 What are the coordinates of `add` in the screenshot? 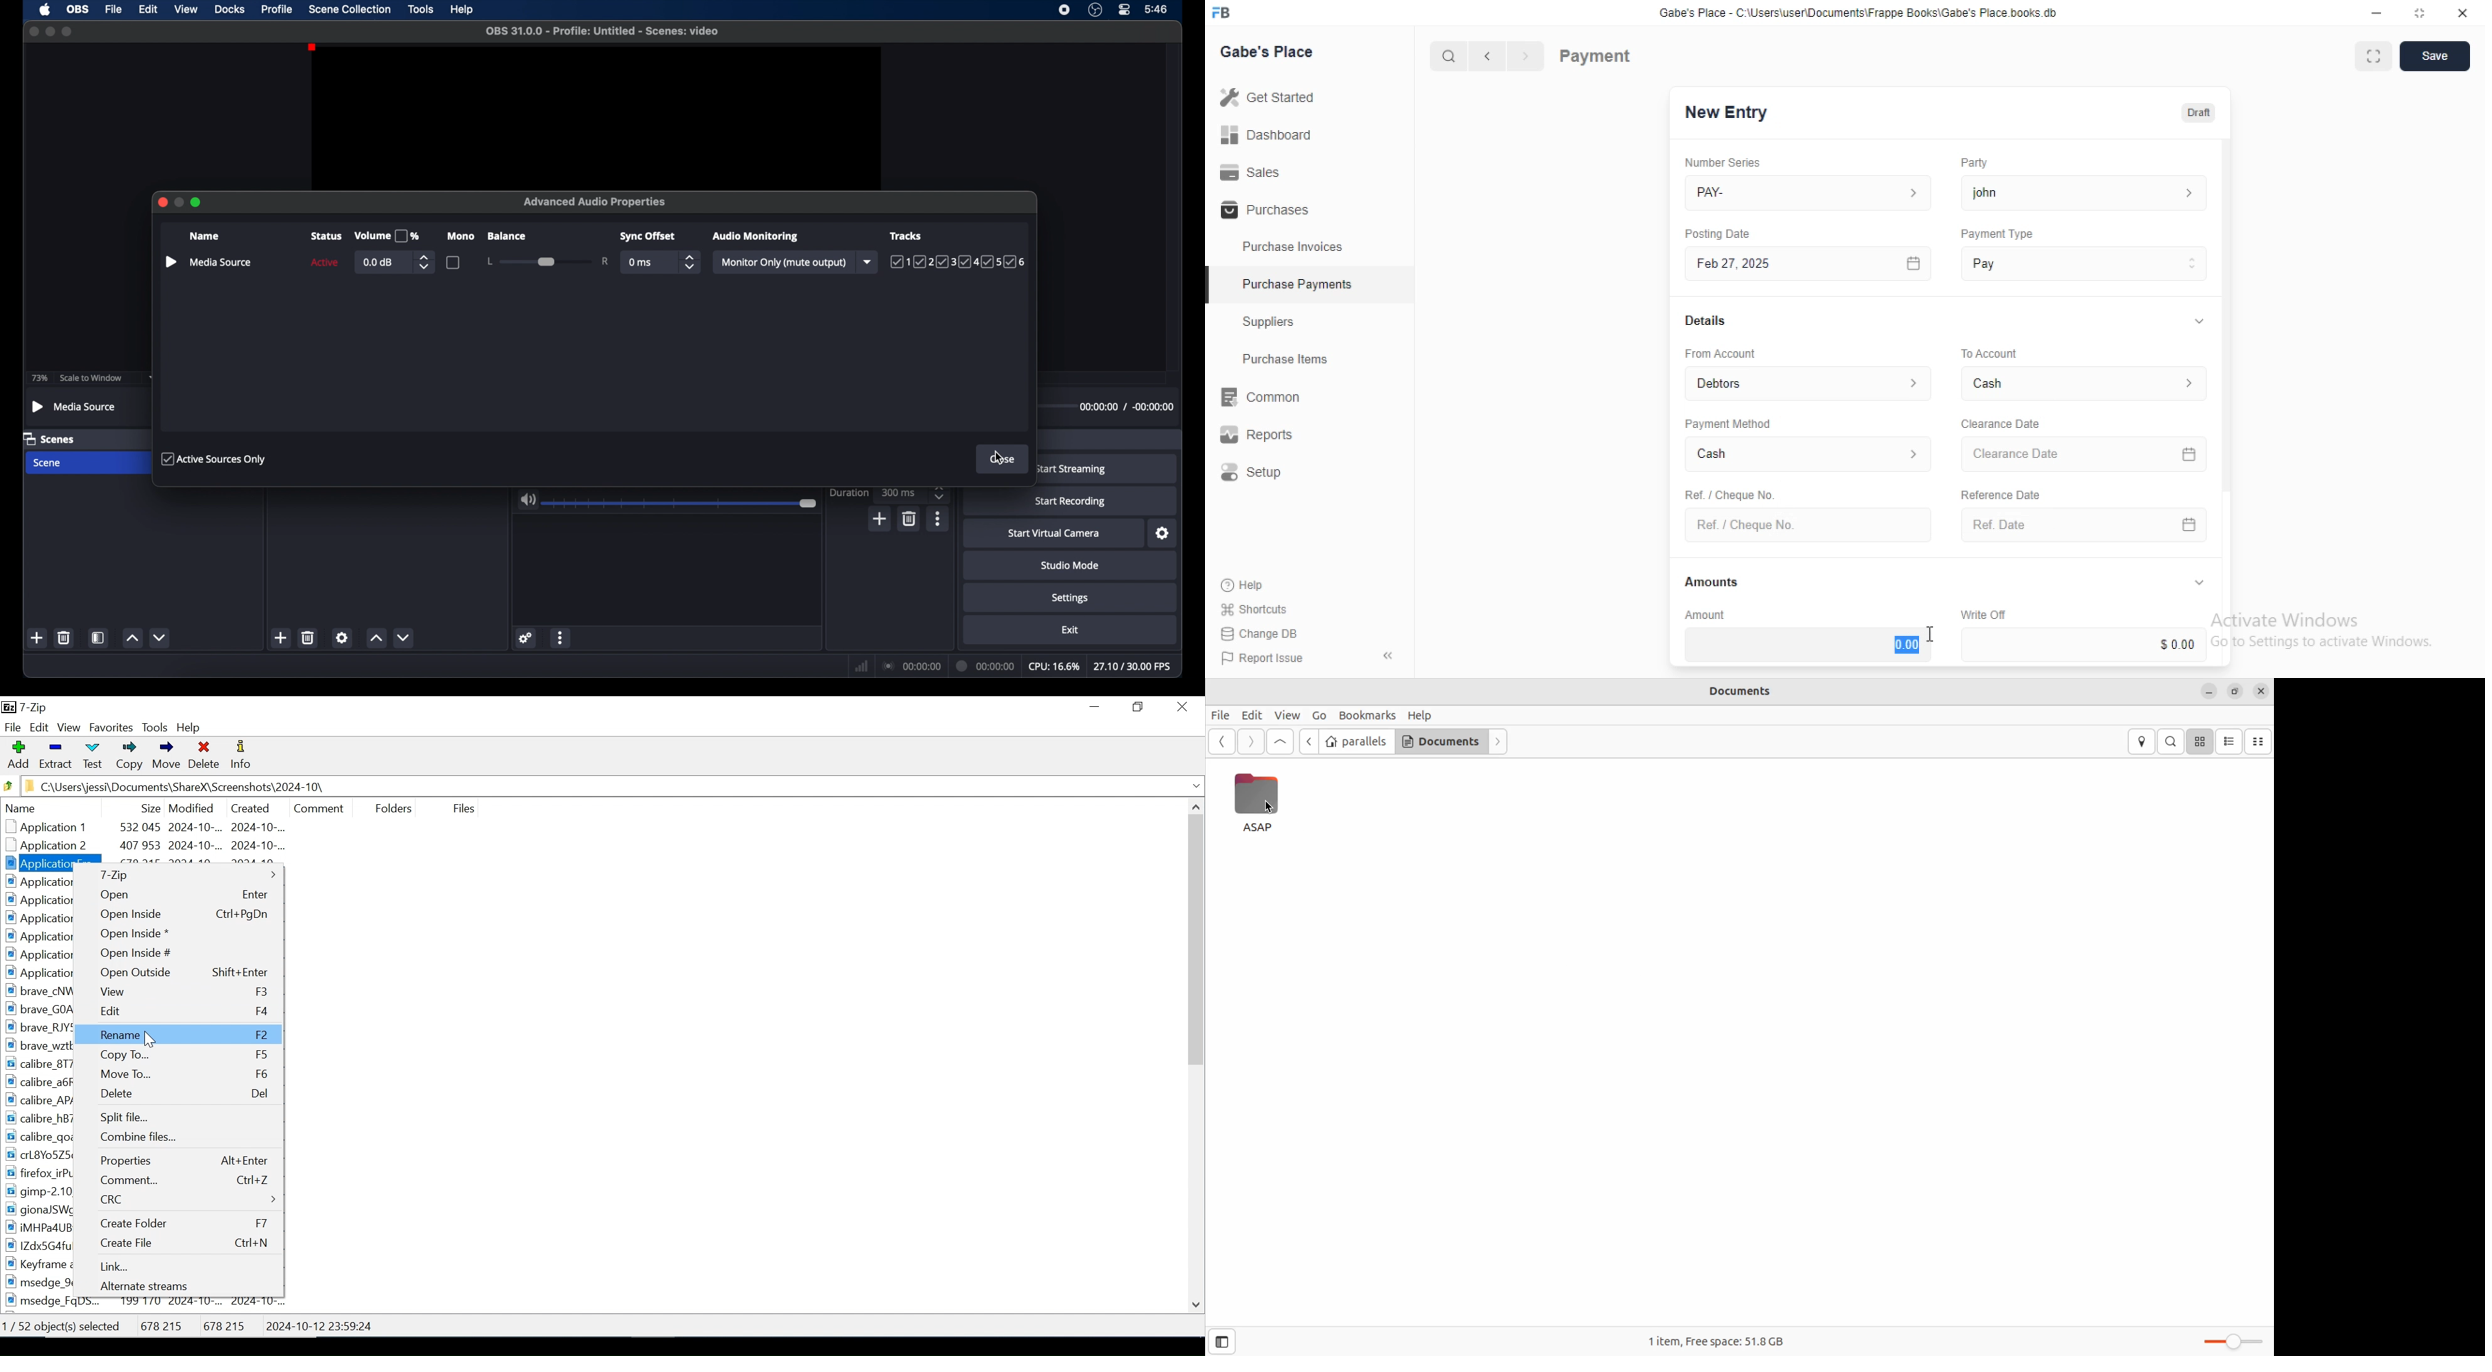 It's located at (38, 638).